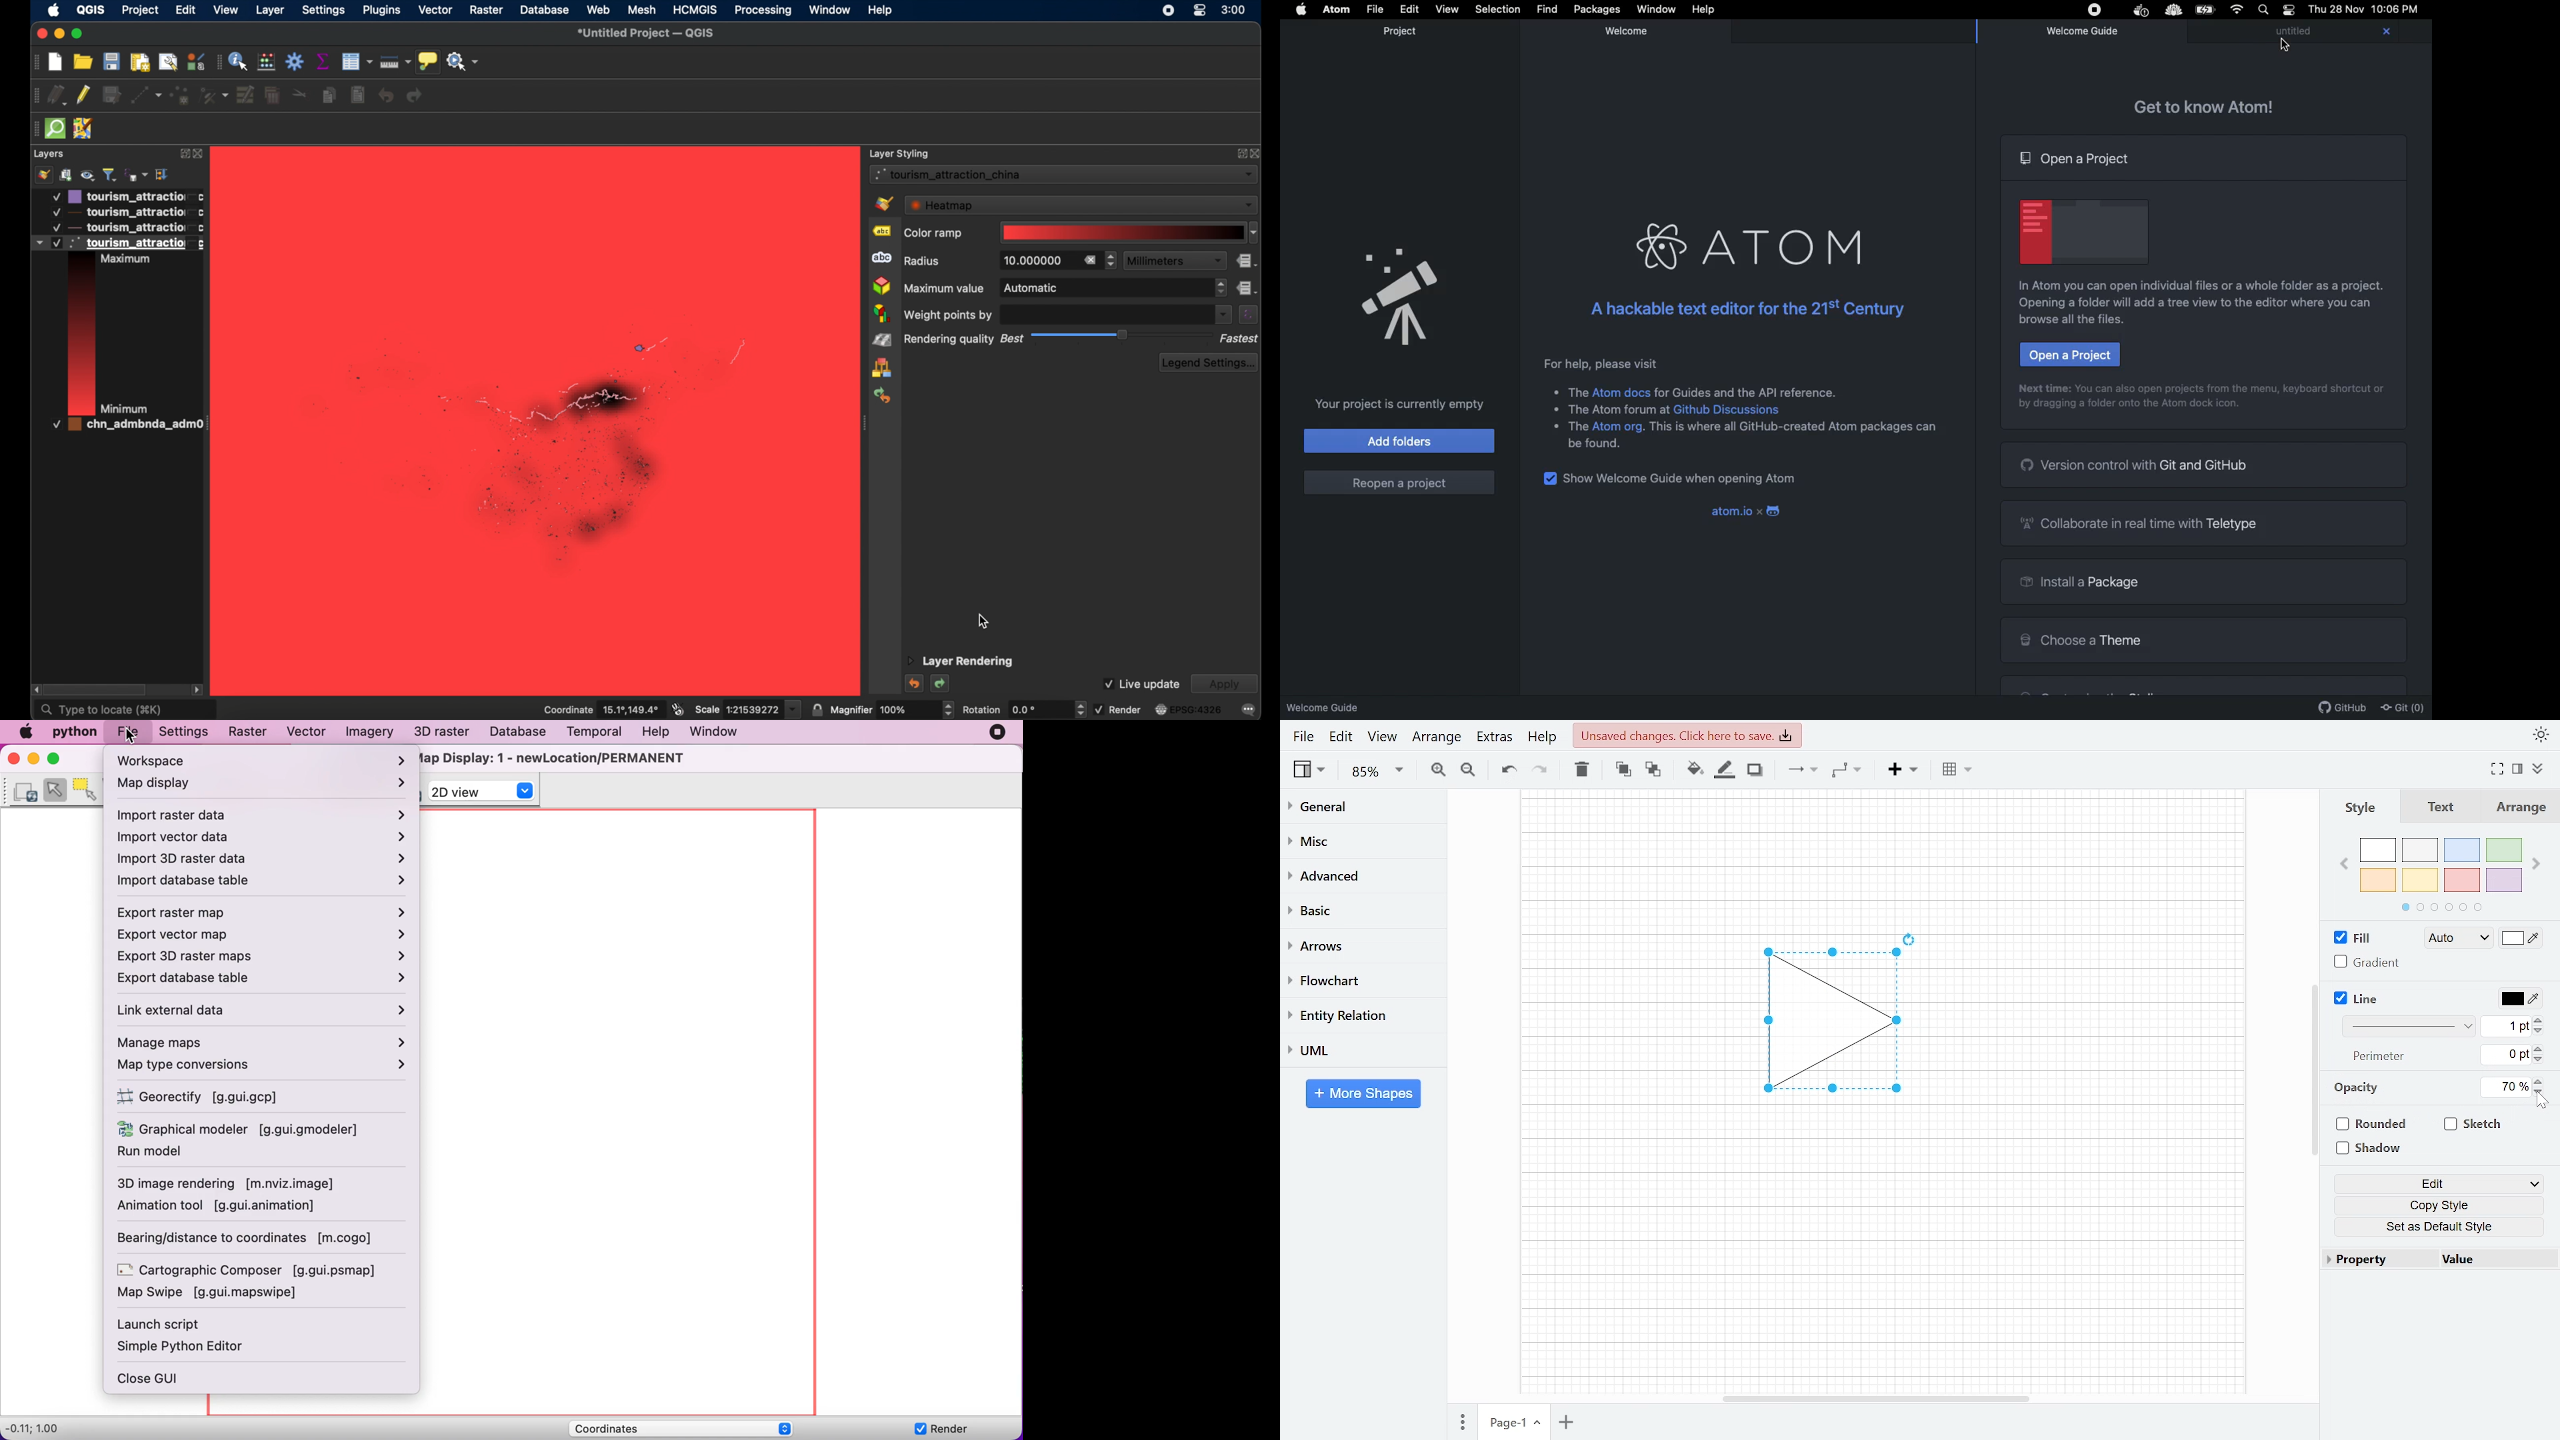 The width and height of the screenshot is (2576, 1456). I want to click on Add page, so click(1570, 1424).